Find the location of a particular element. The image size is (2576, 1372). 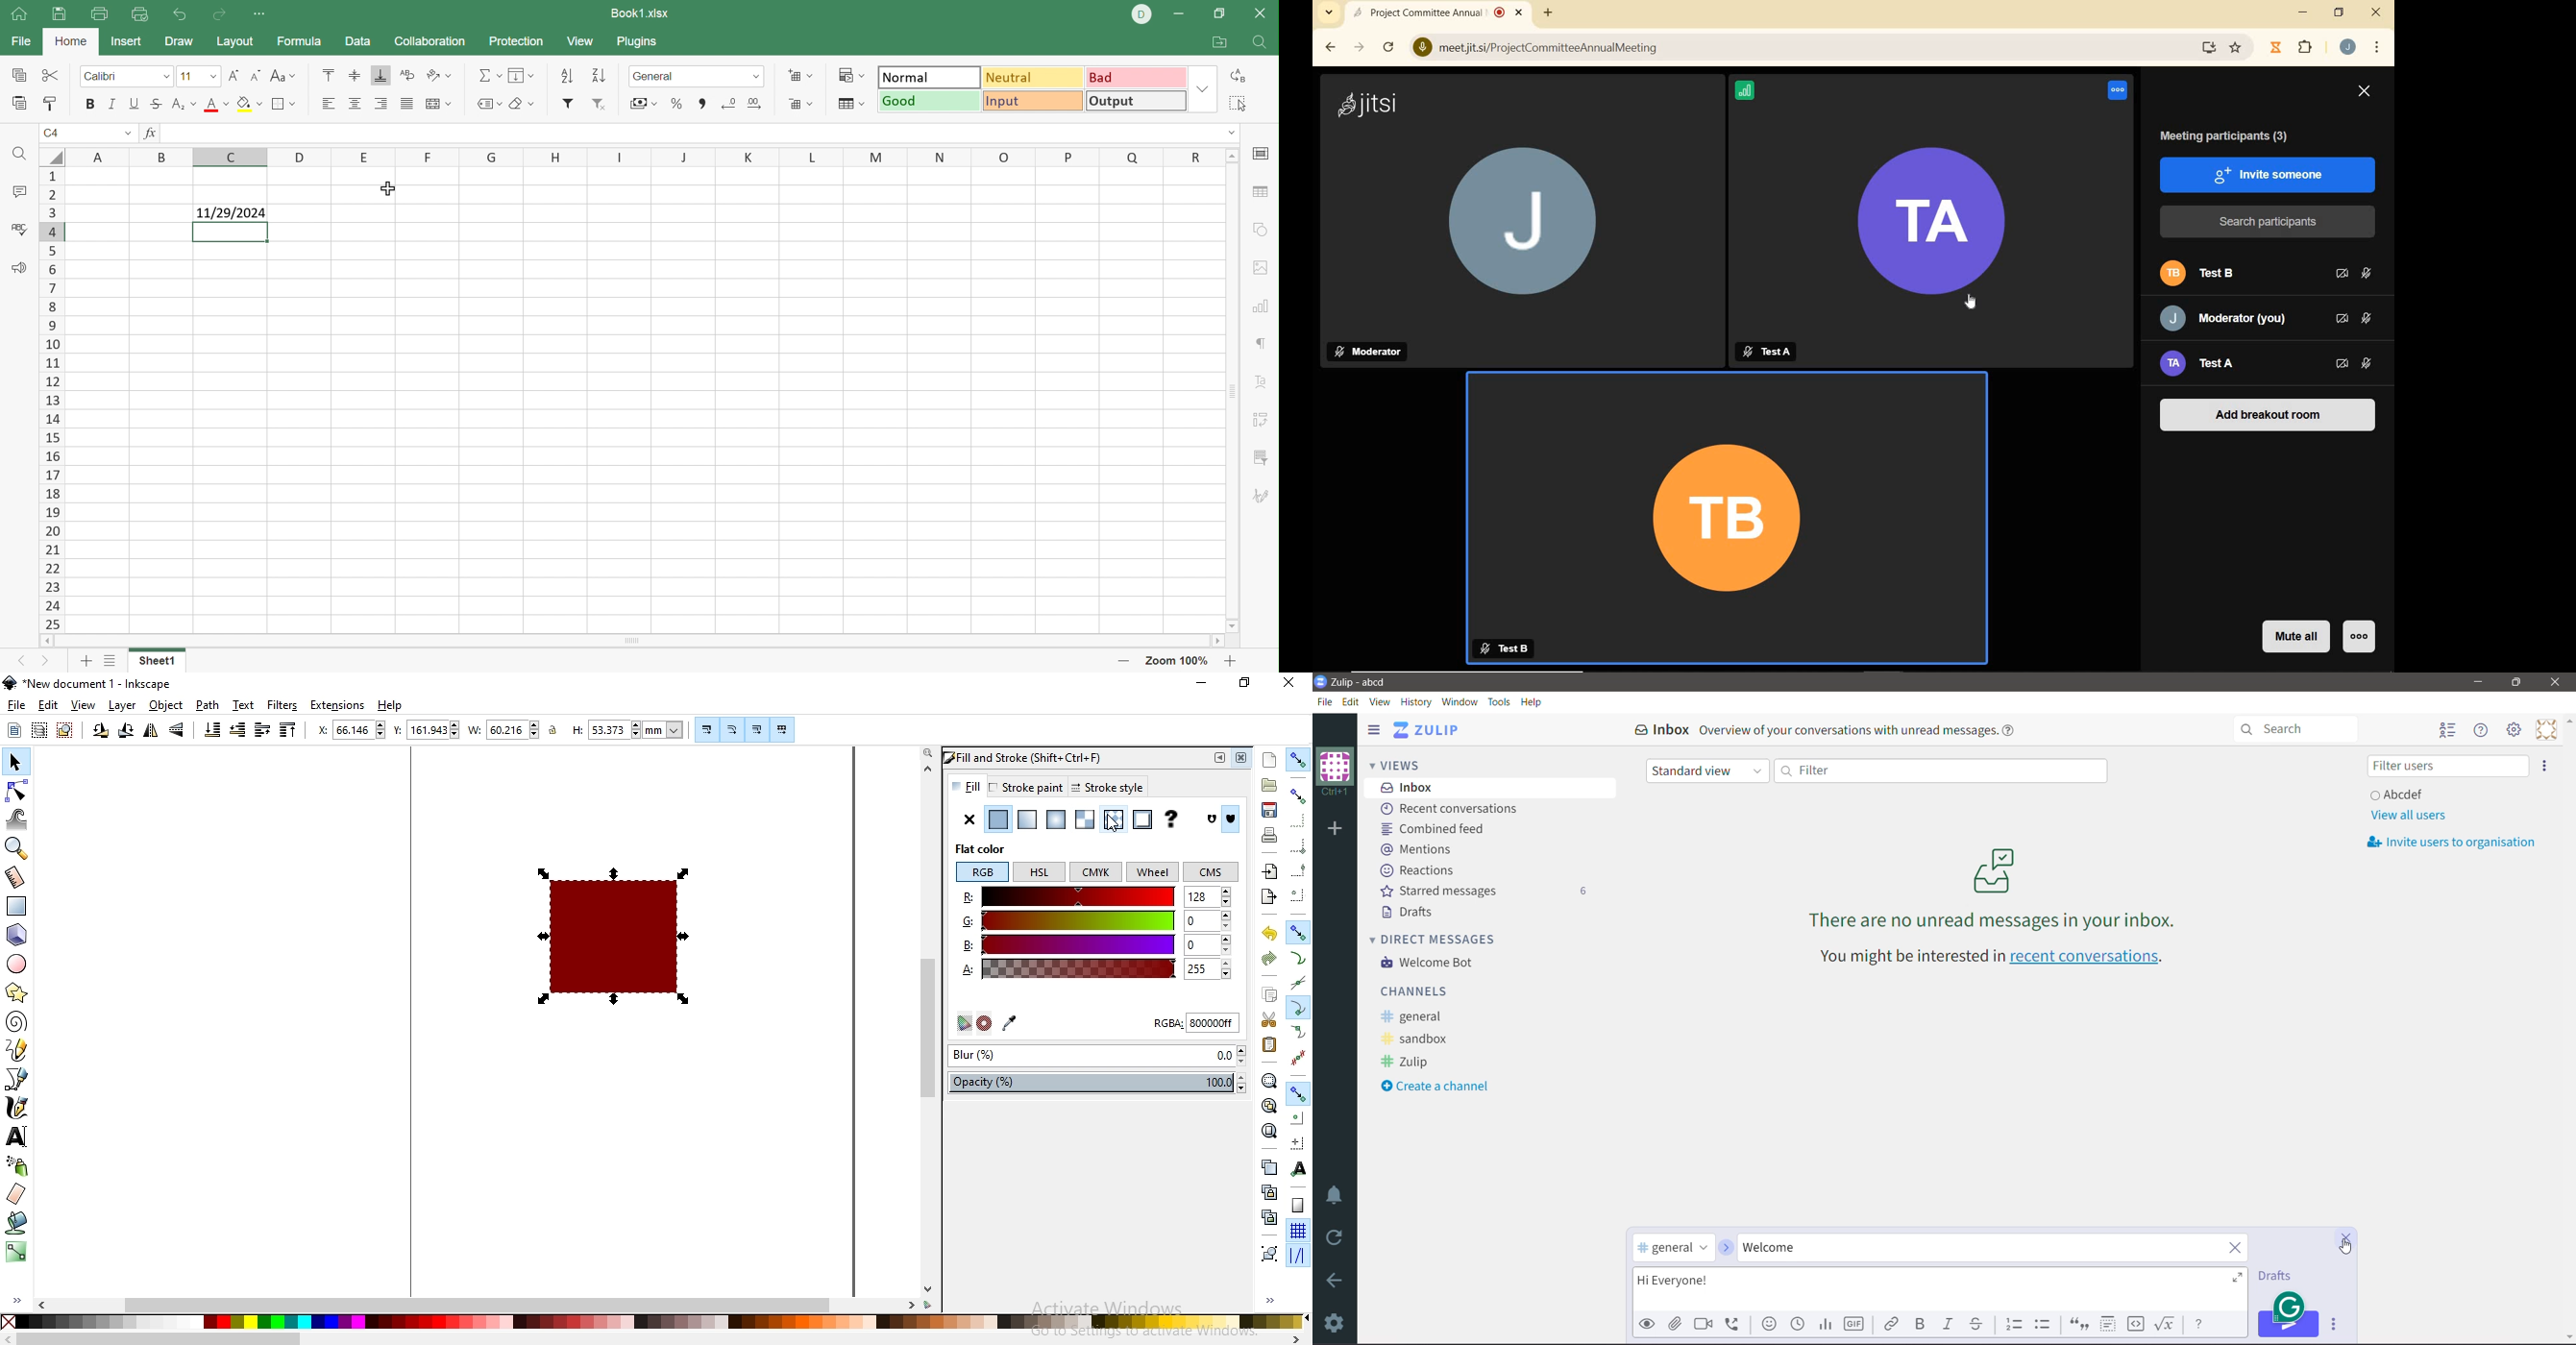

select all objects or nodes is located at coordinates (13, 730).